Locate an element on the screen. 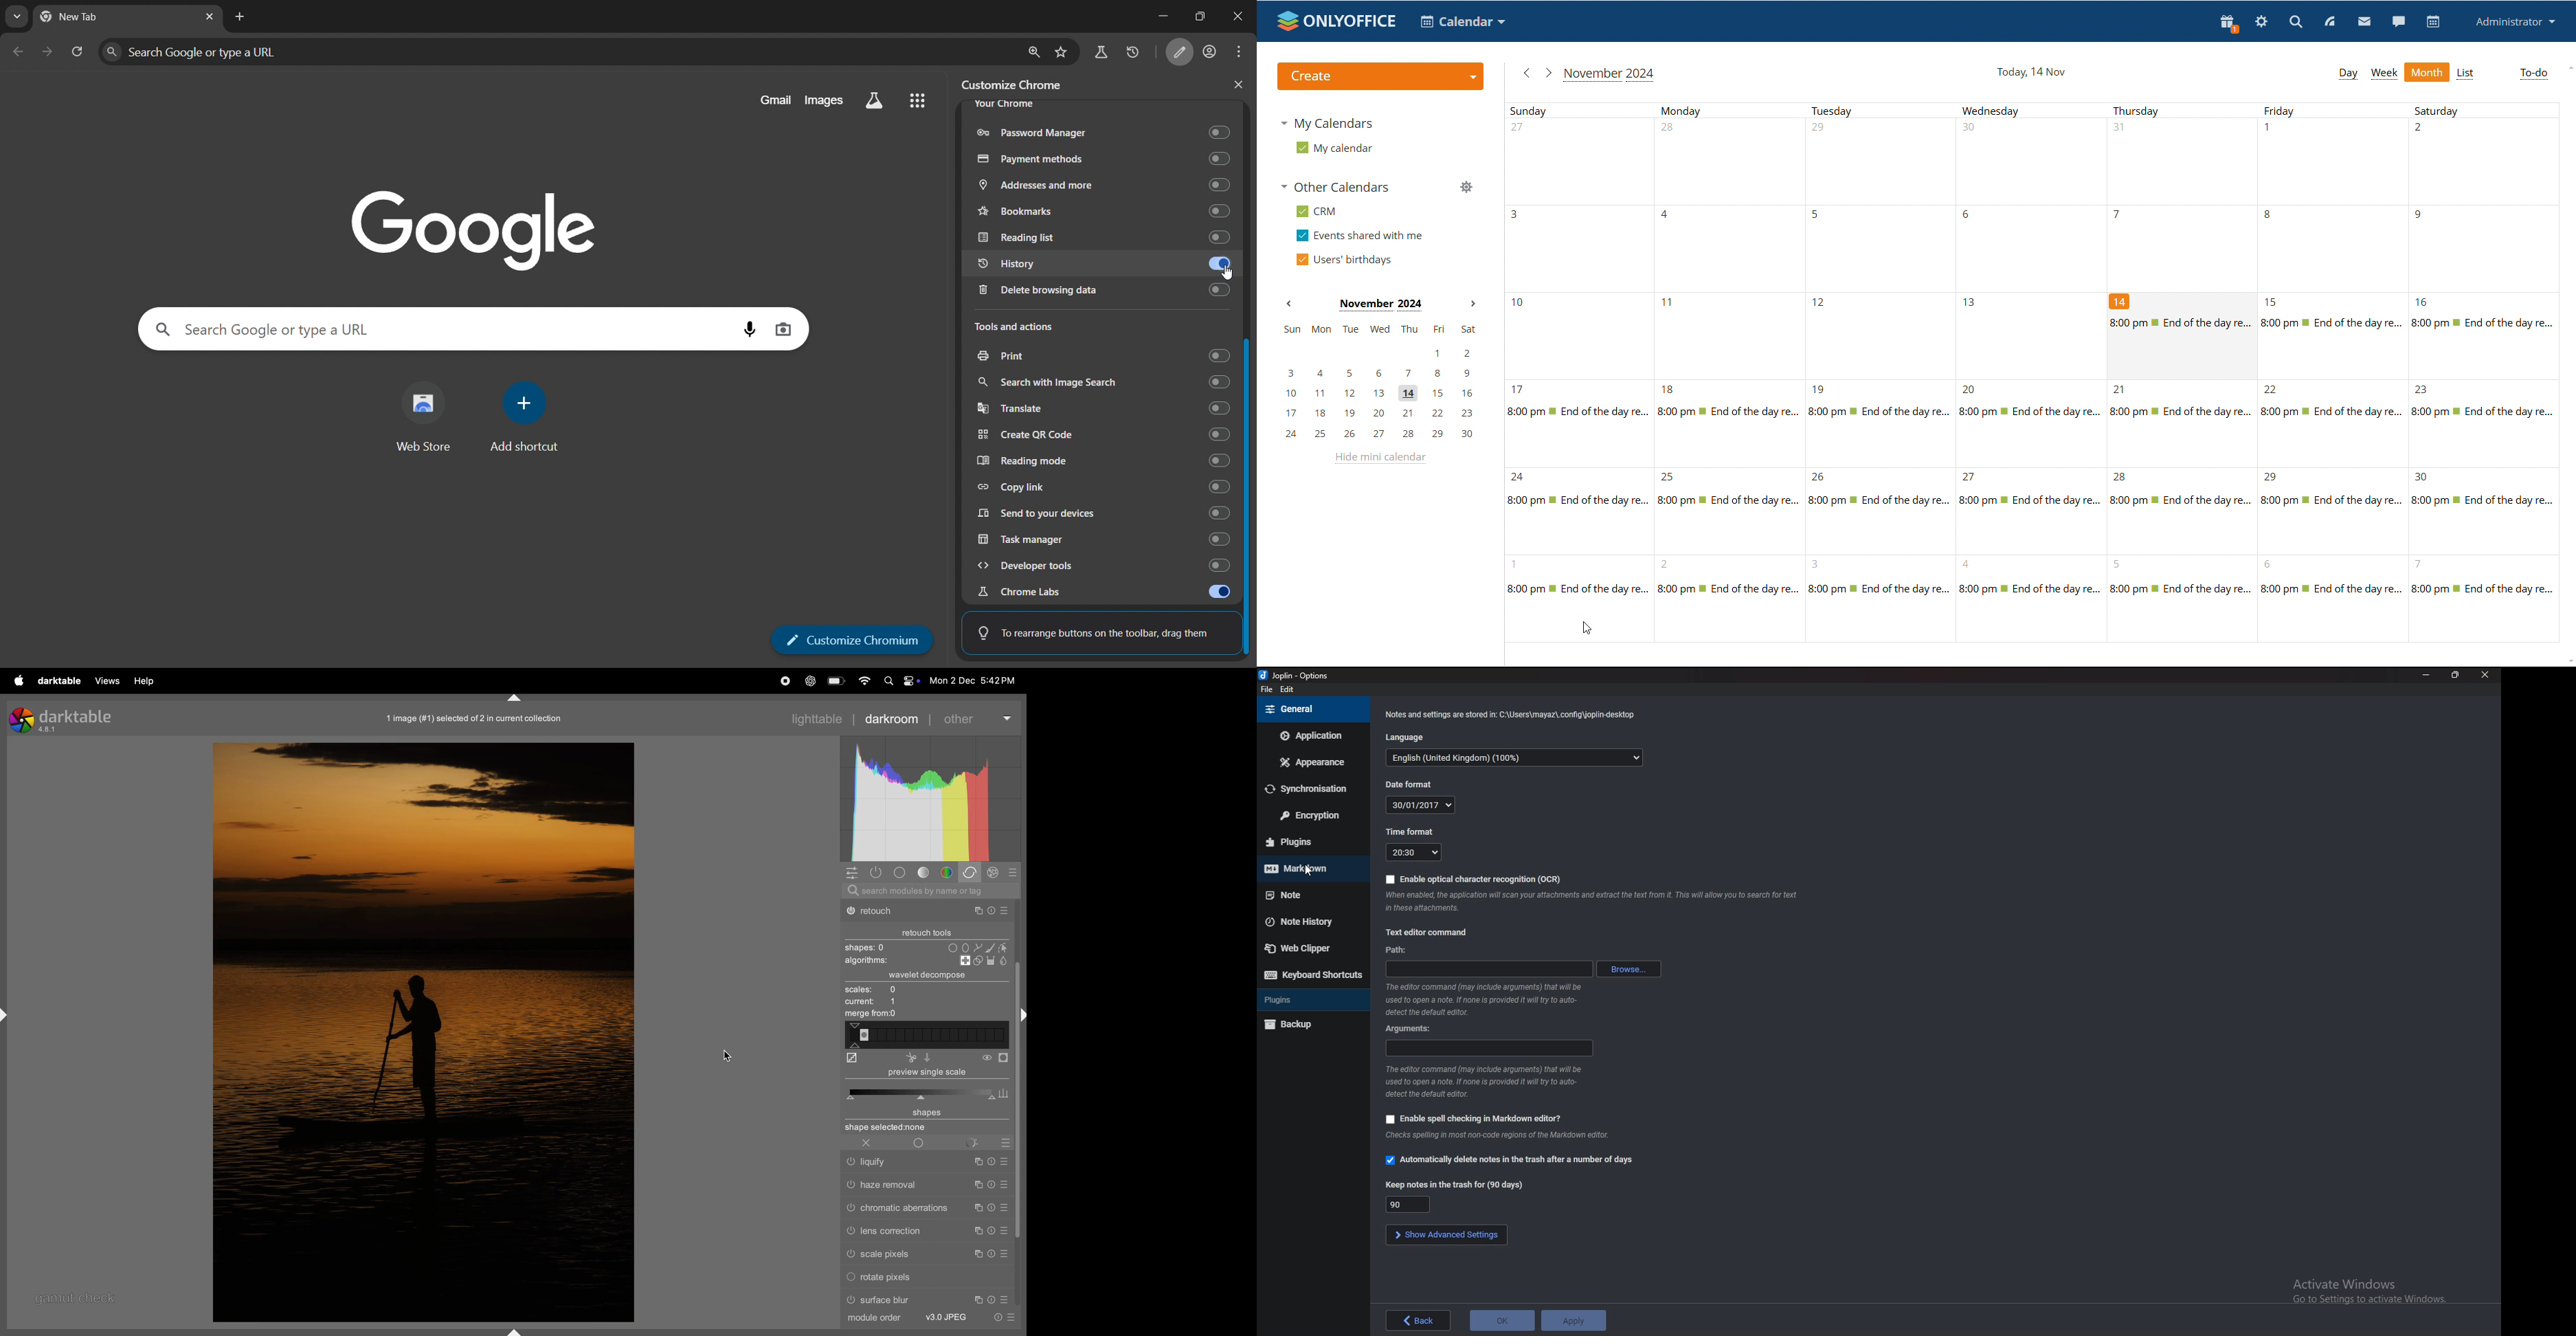  close is located at coordinates (2486, 675).